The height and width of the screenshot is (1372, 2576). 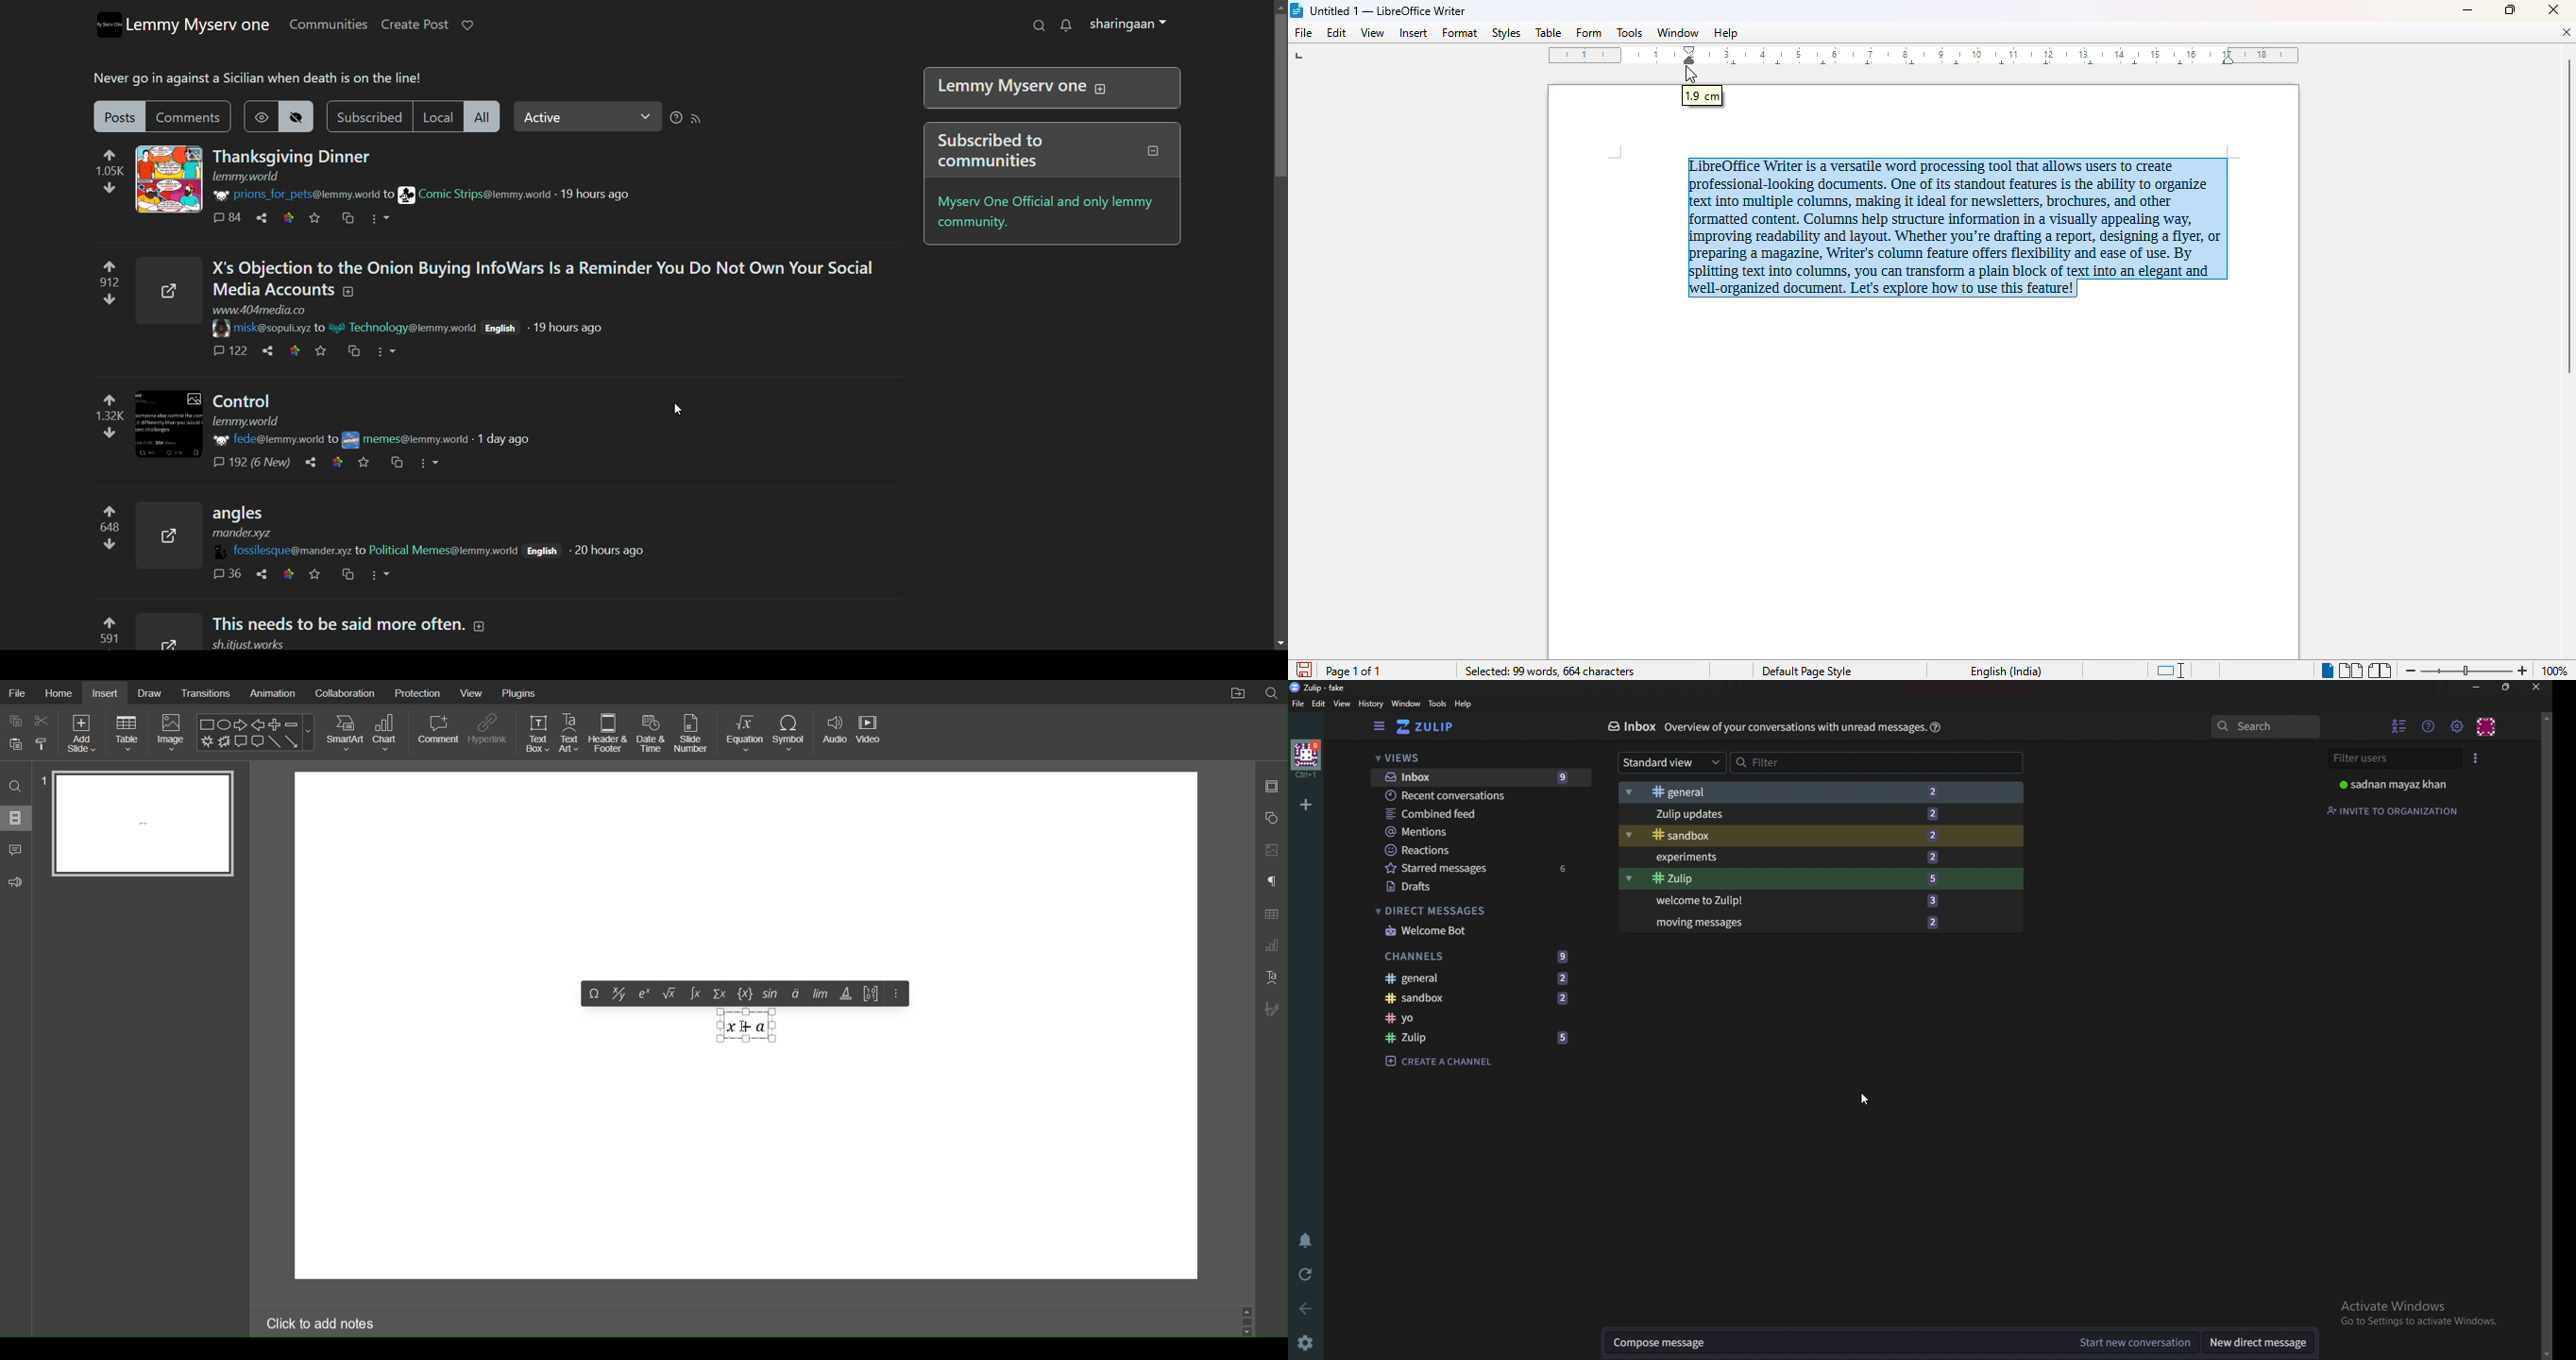 What do you see at coordinates (1461, 33) in the screenshot?
I see `format` at bounding box center [1461, 33].